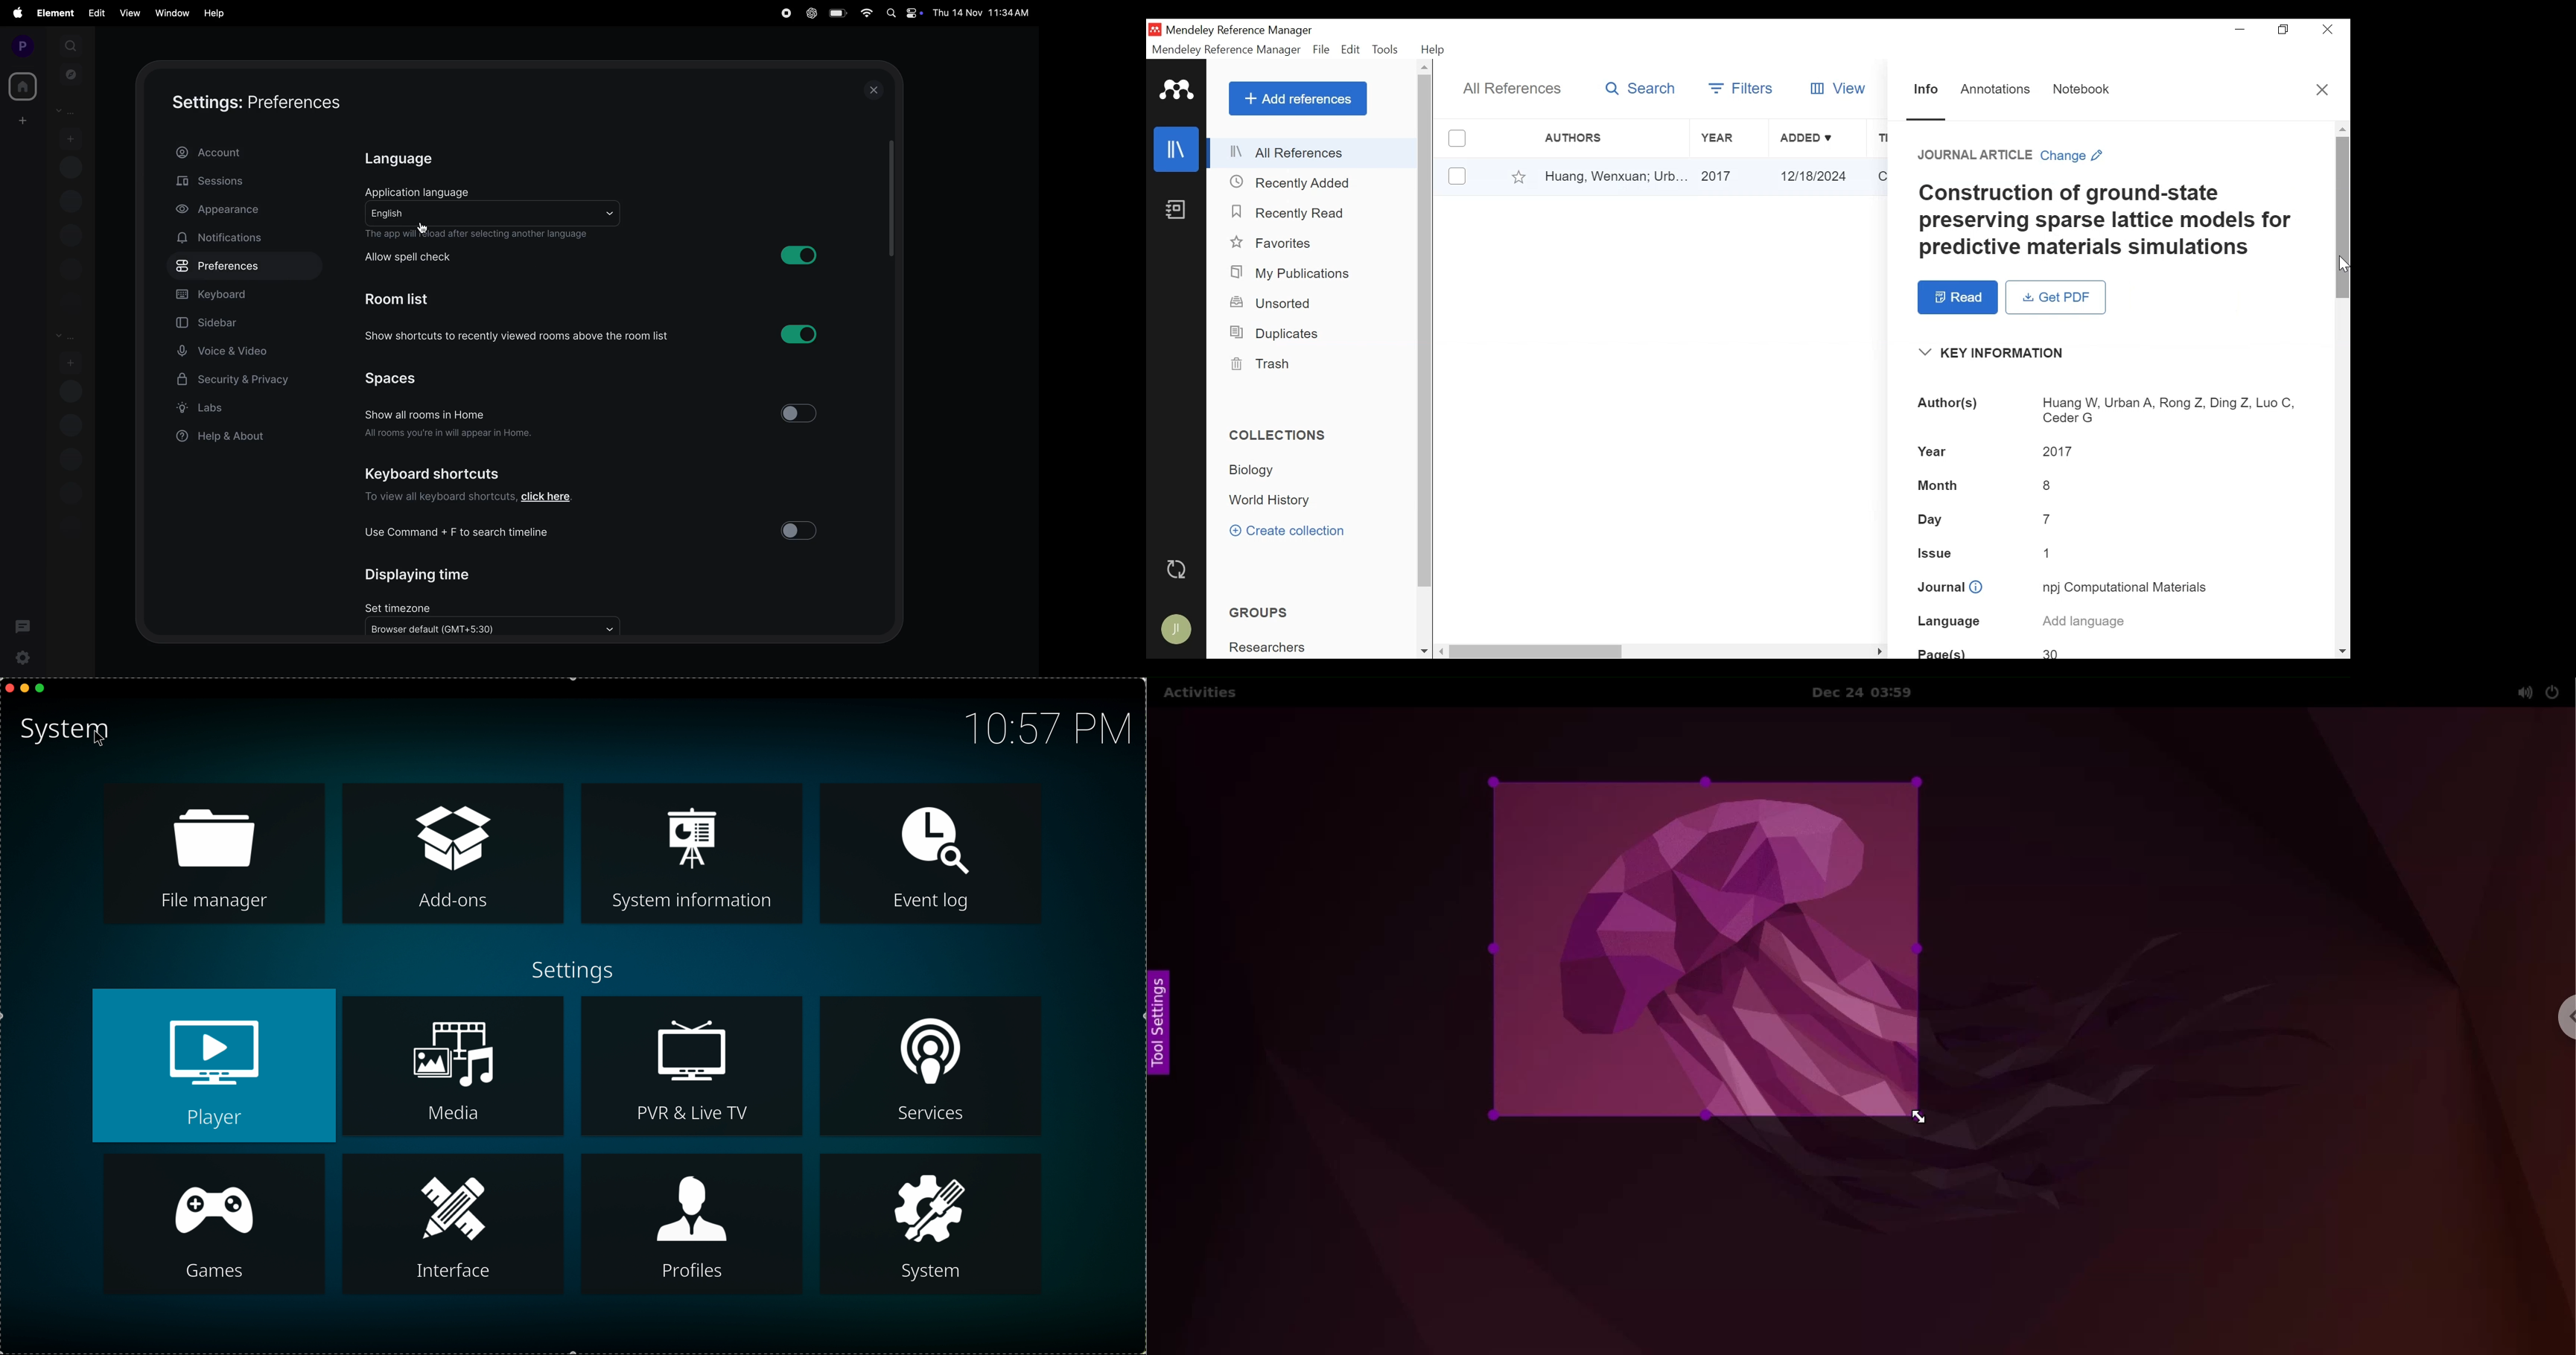 The width and height of the screenshot is (2576, 1372). What do you see at coordinates (7, 687) in the screenshot?
I see `close ` at bounding box center [7, 687].